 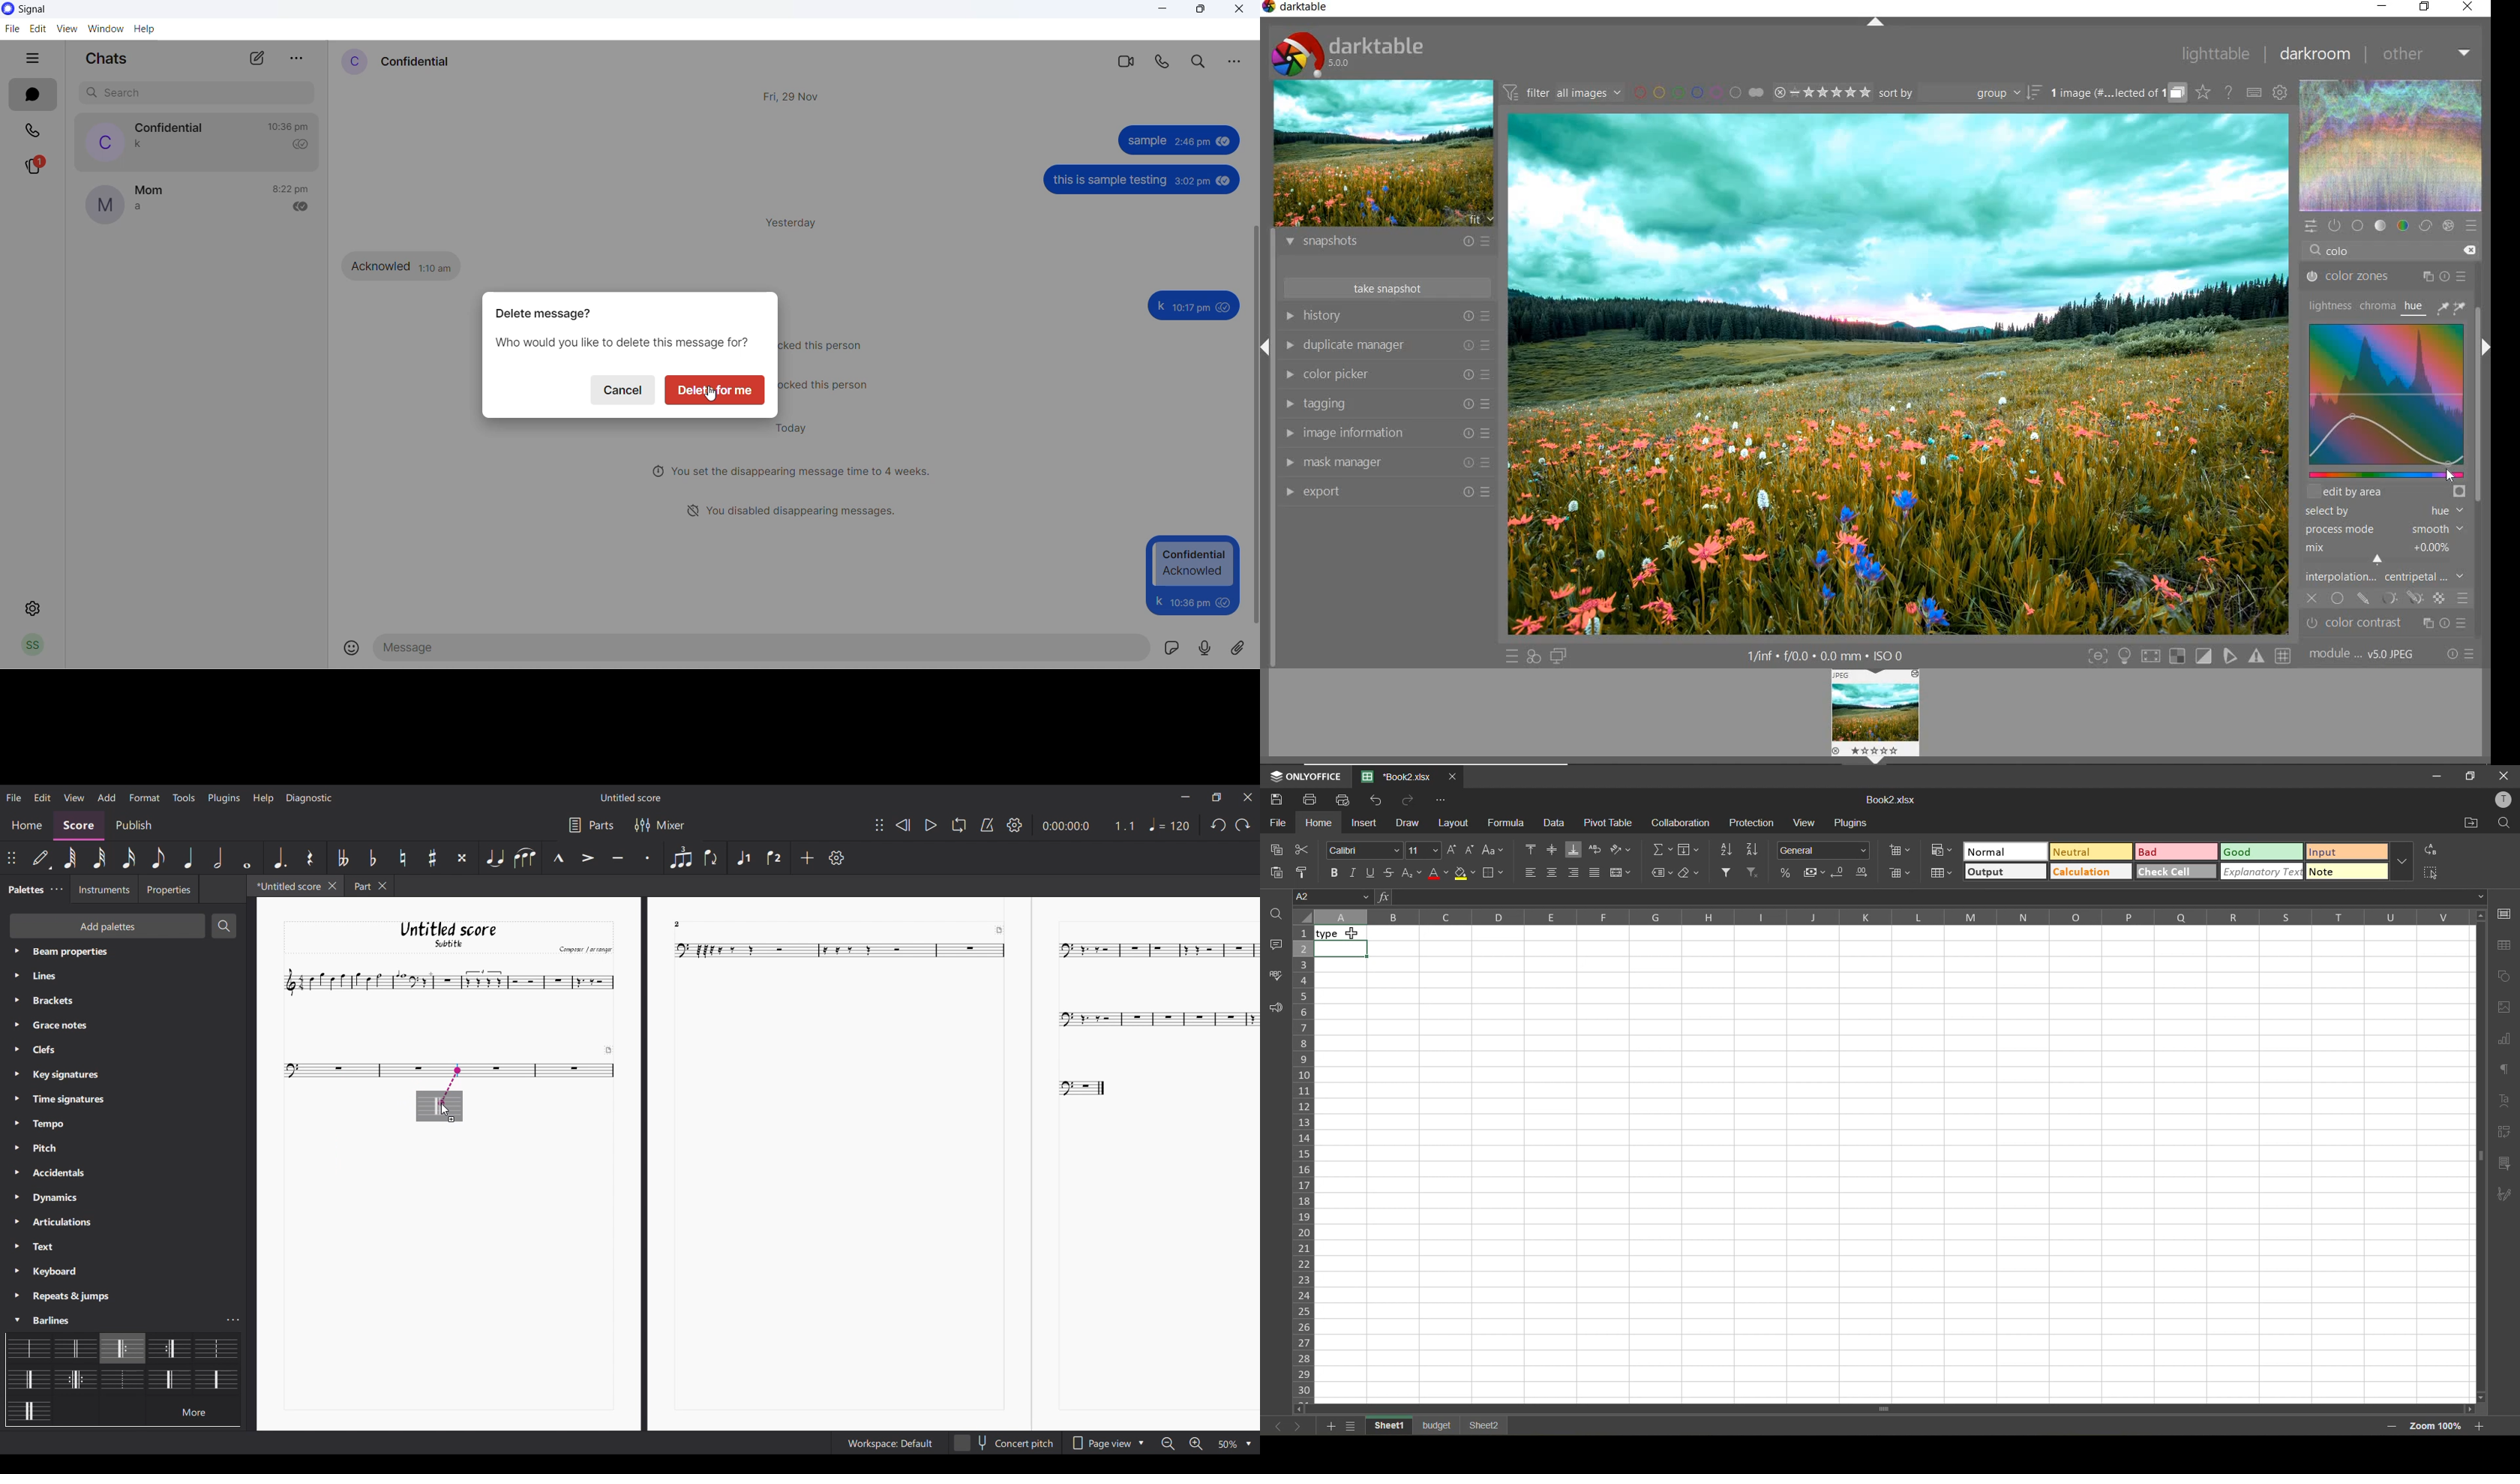 I want to click on lighttable, so click(x=2216, y=54).